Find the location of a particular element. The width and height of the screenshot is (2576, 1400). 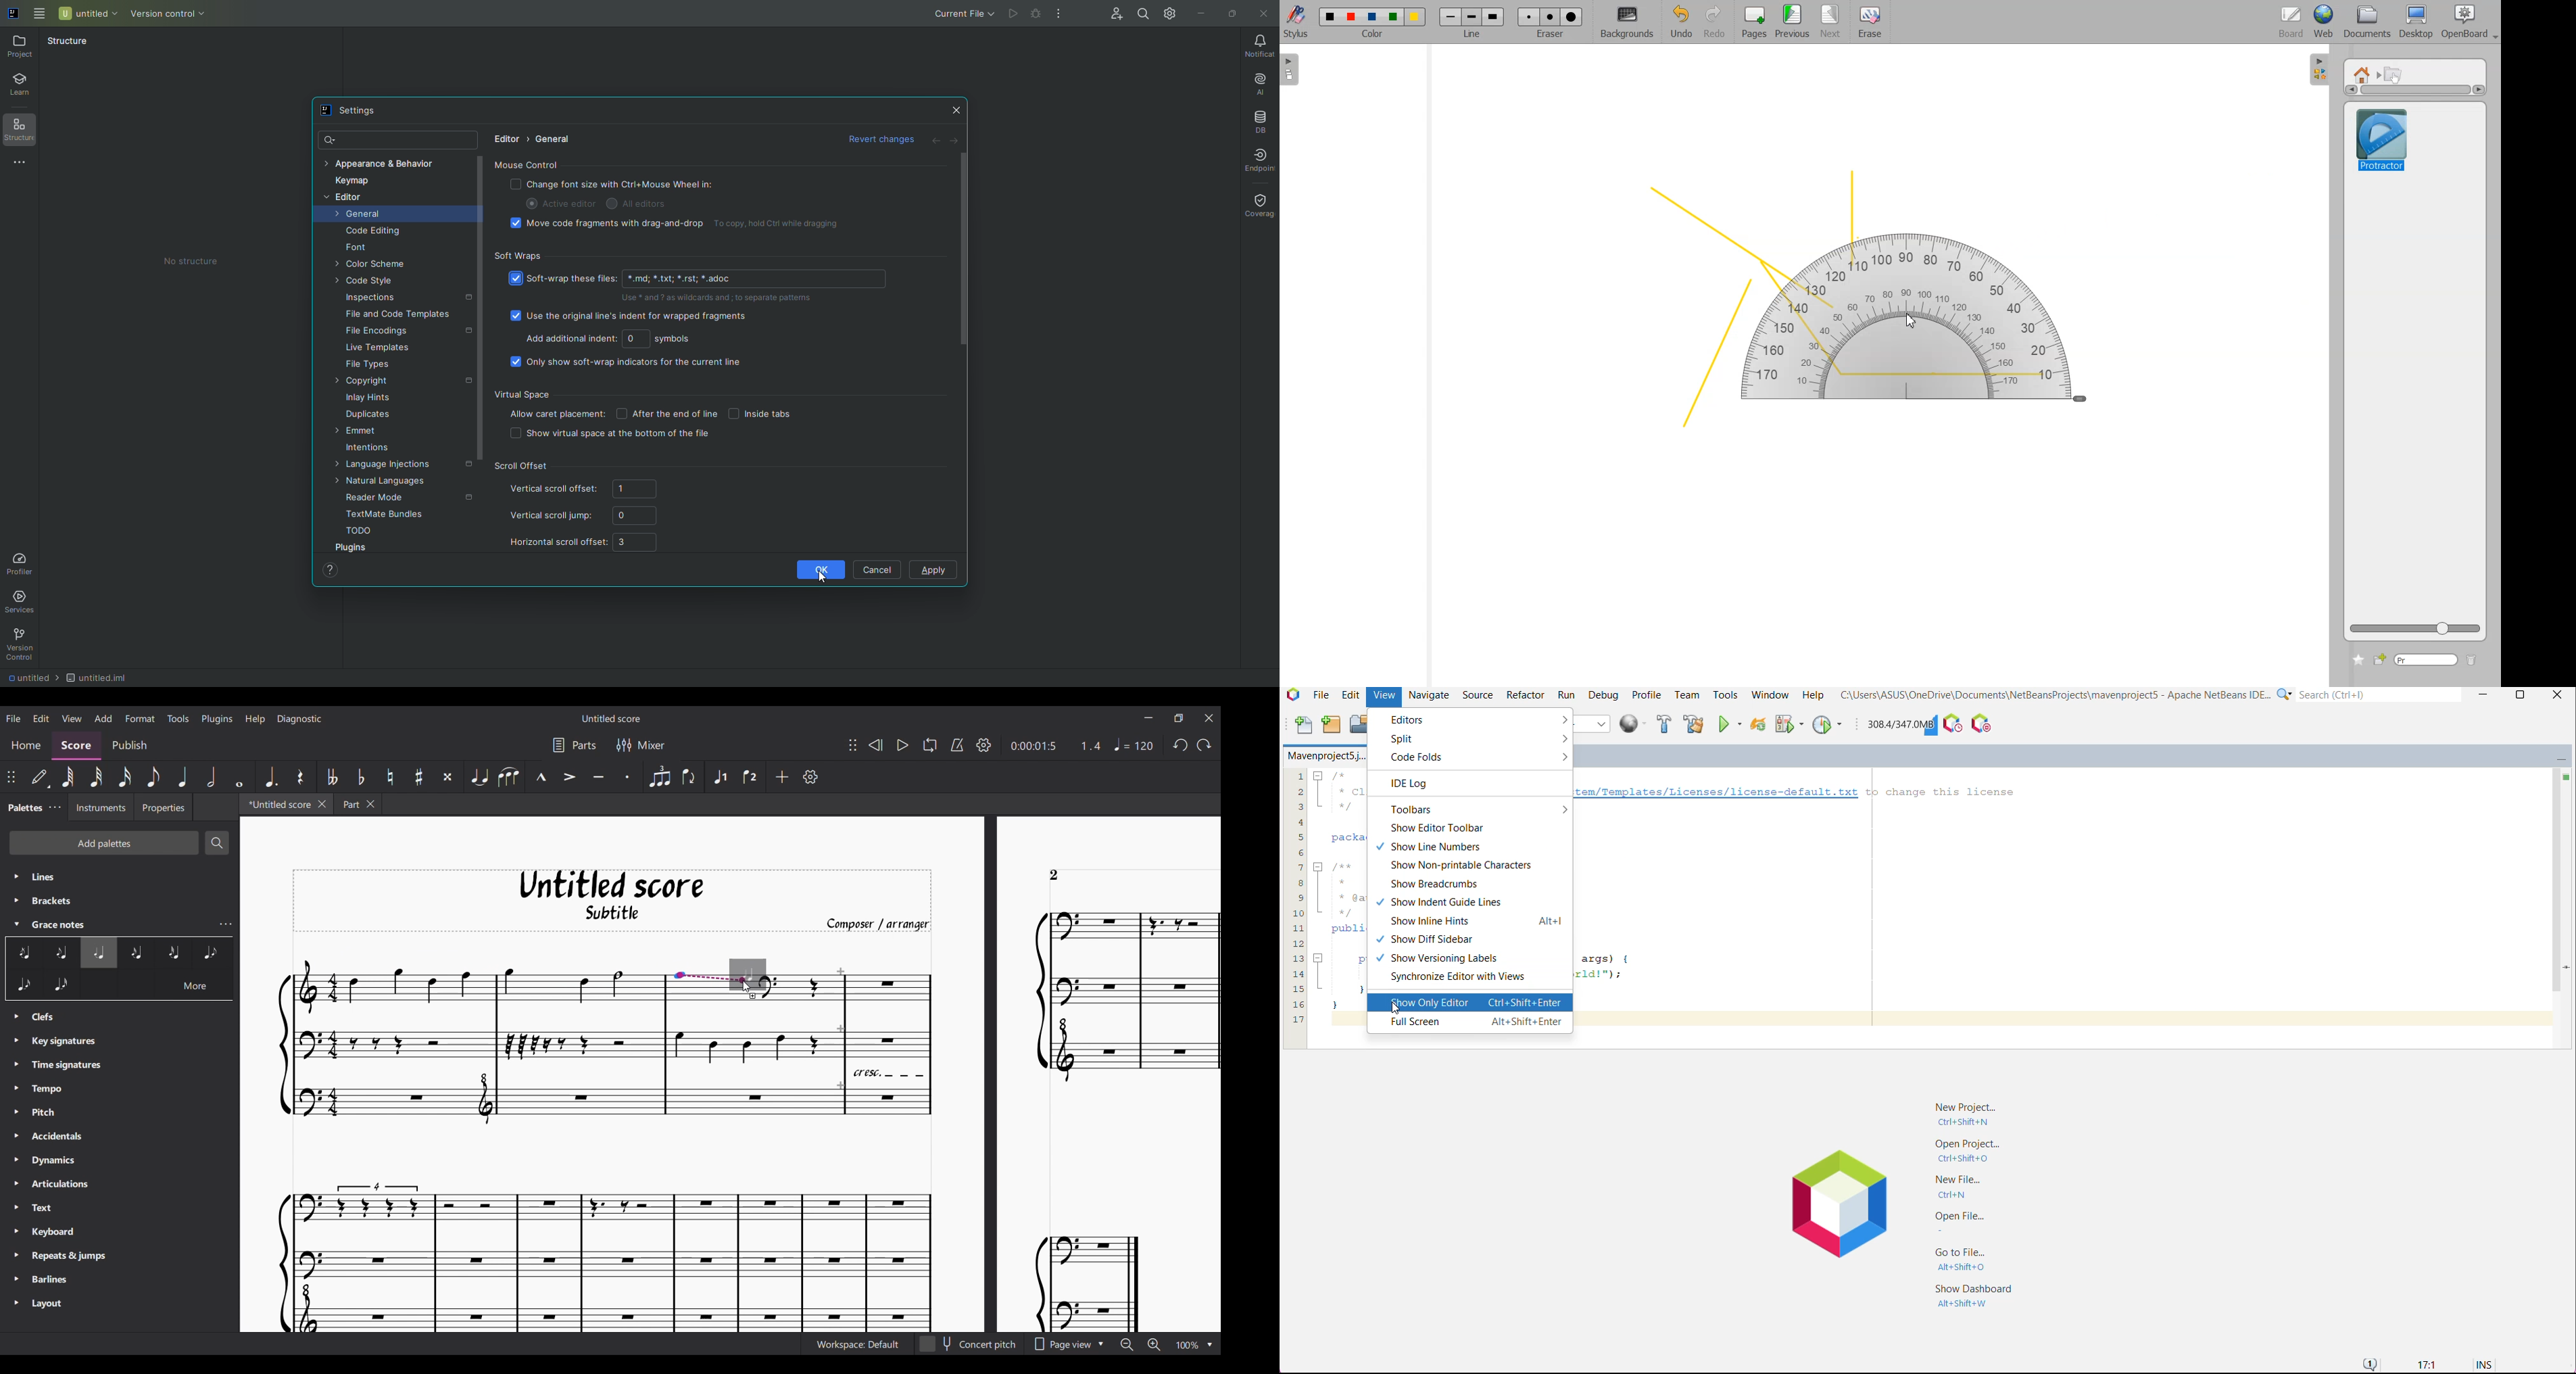

Toggle for Concert pitch is located at coordinates (970, 1344).